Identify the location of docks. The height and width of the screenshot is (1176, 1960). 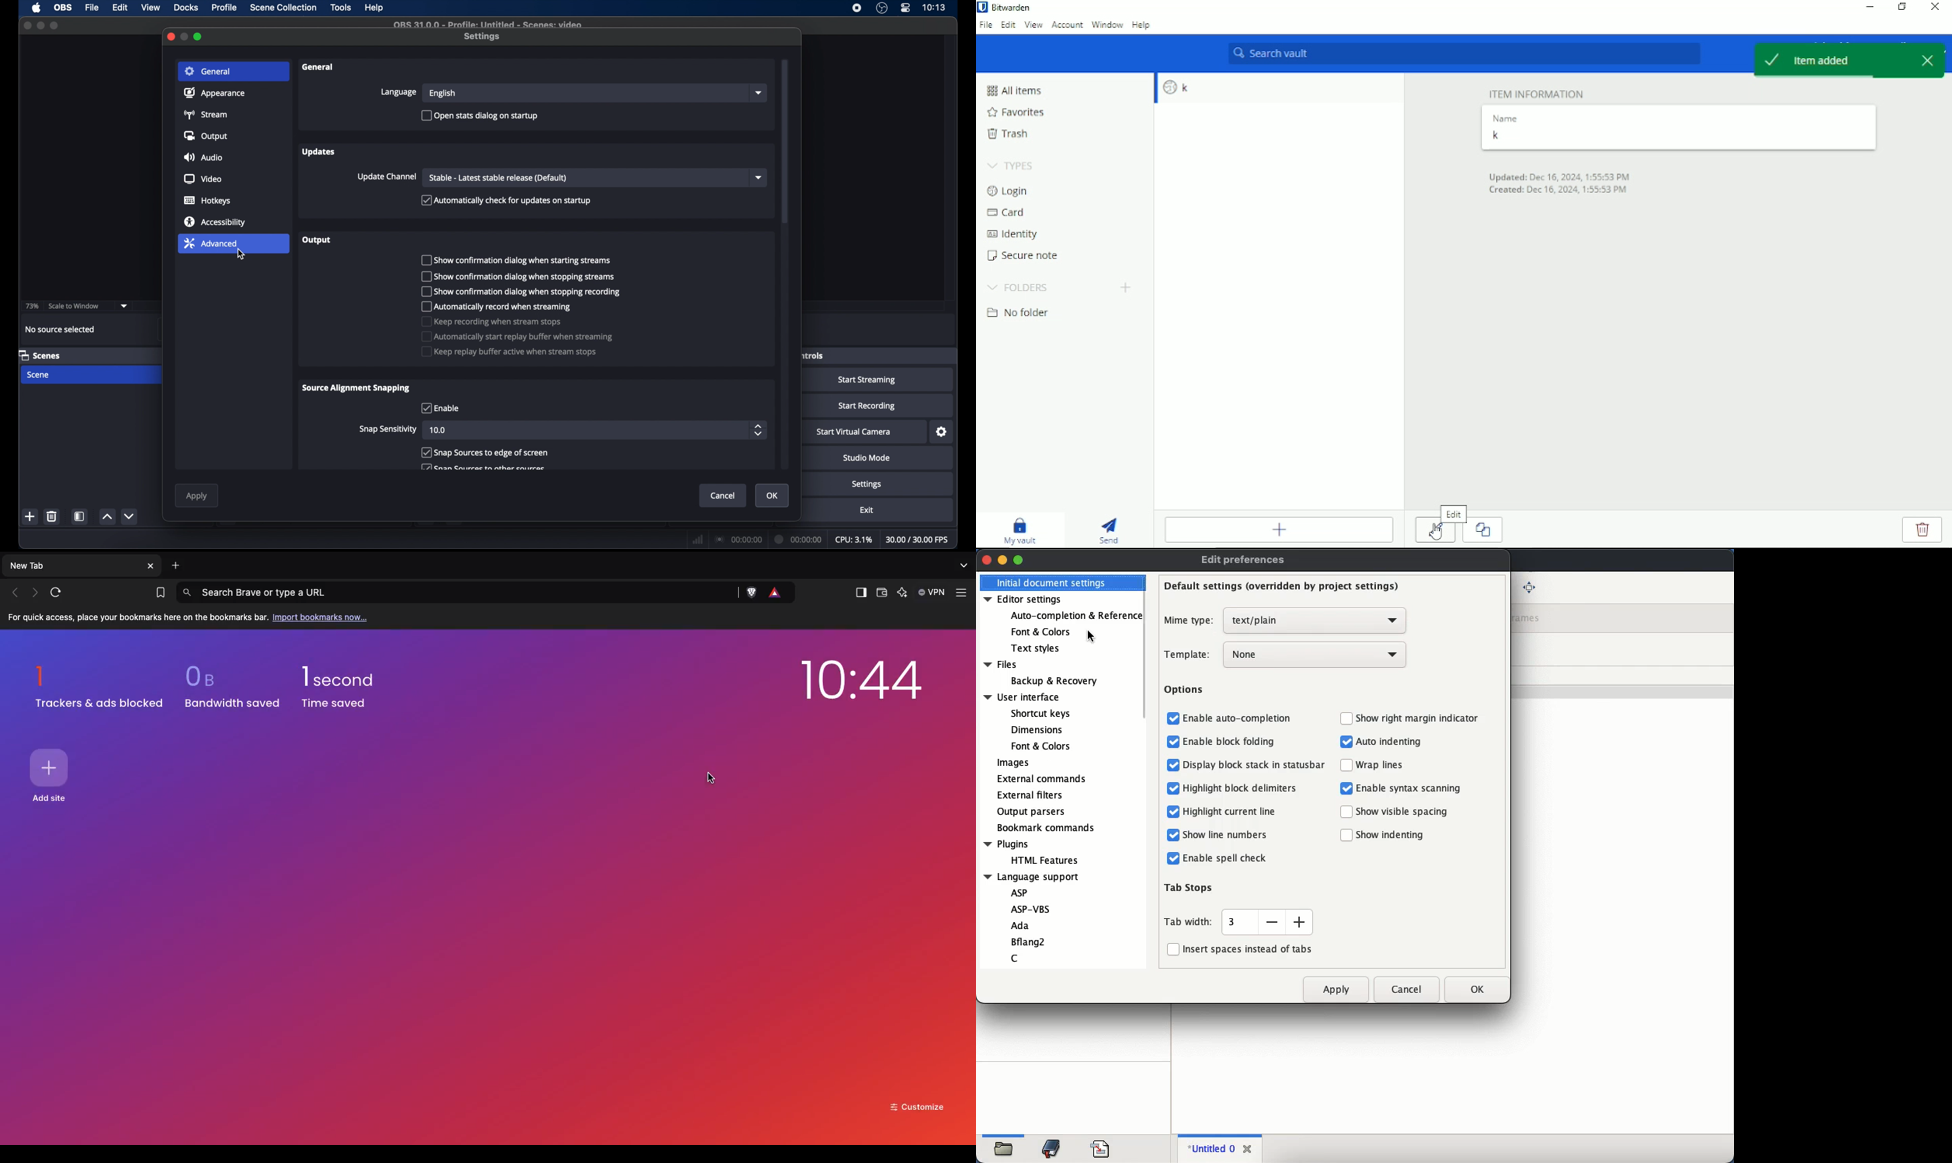
(187, 8).